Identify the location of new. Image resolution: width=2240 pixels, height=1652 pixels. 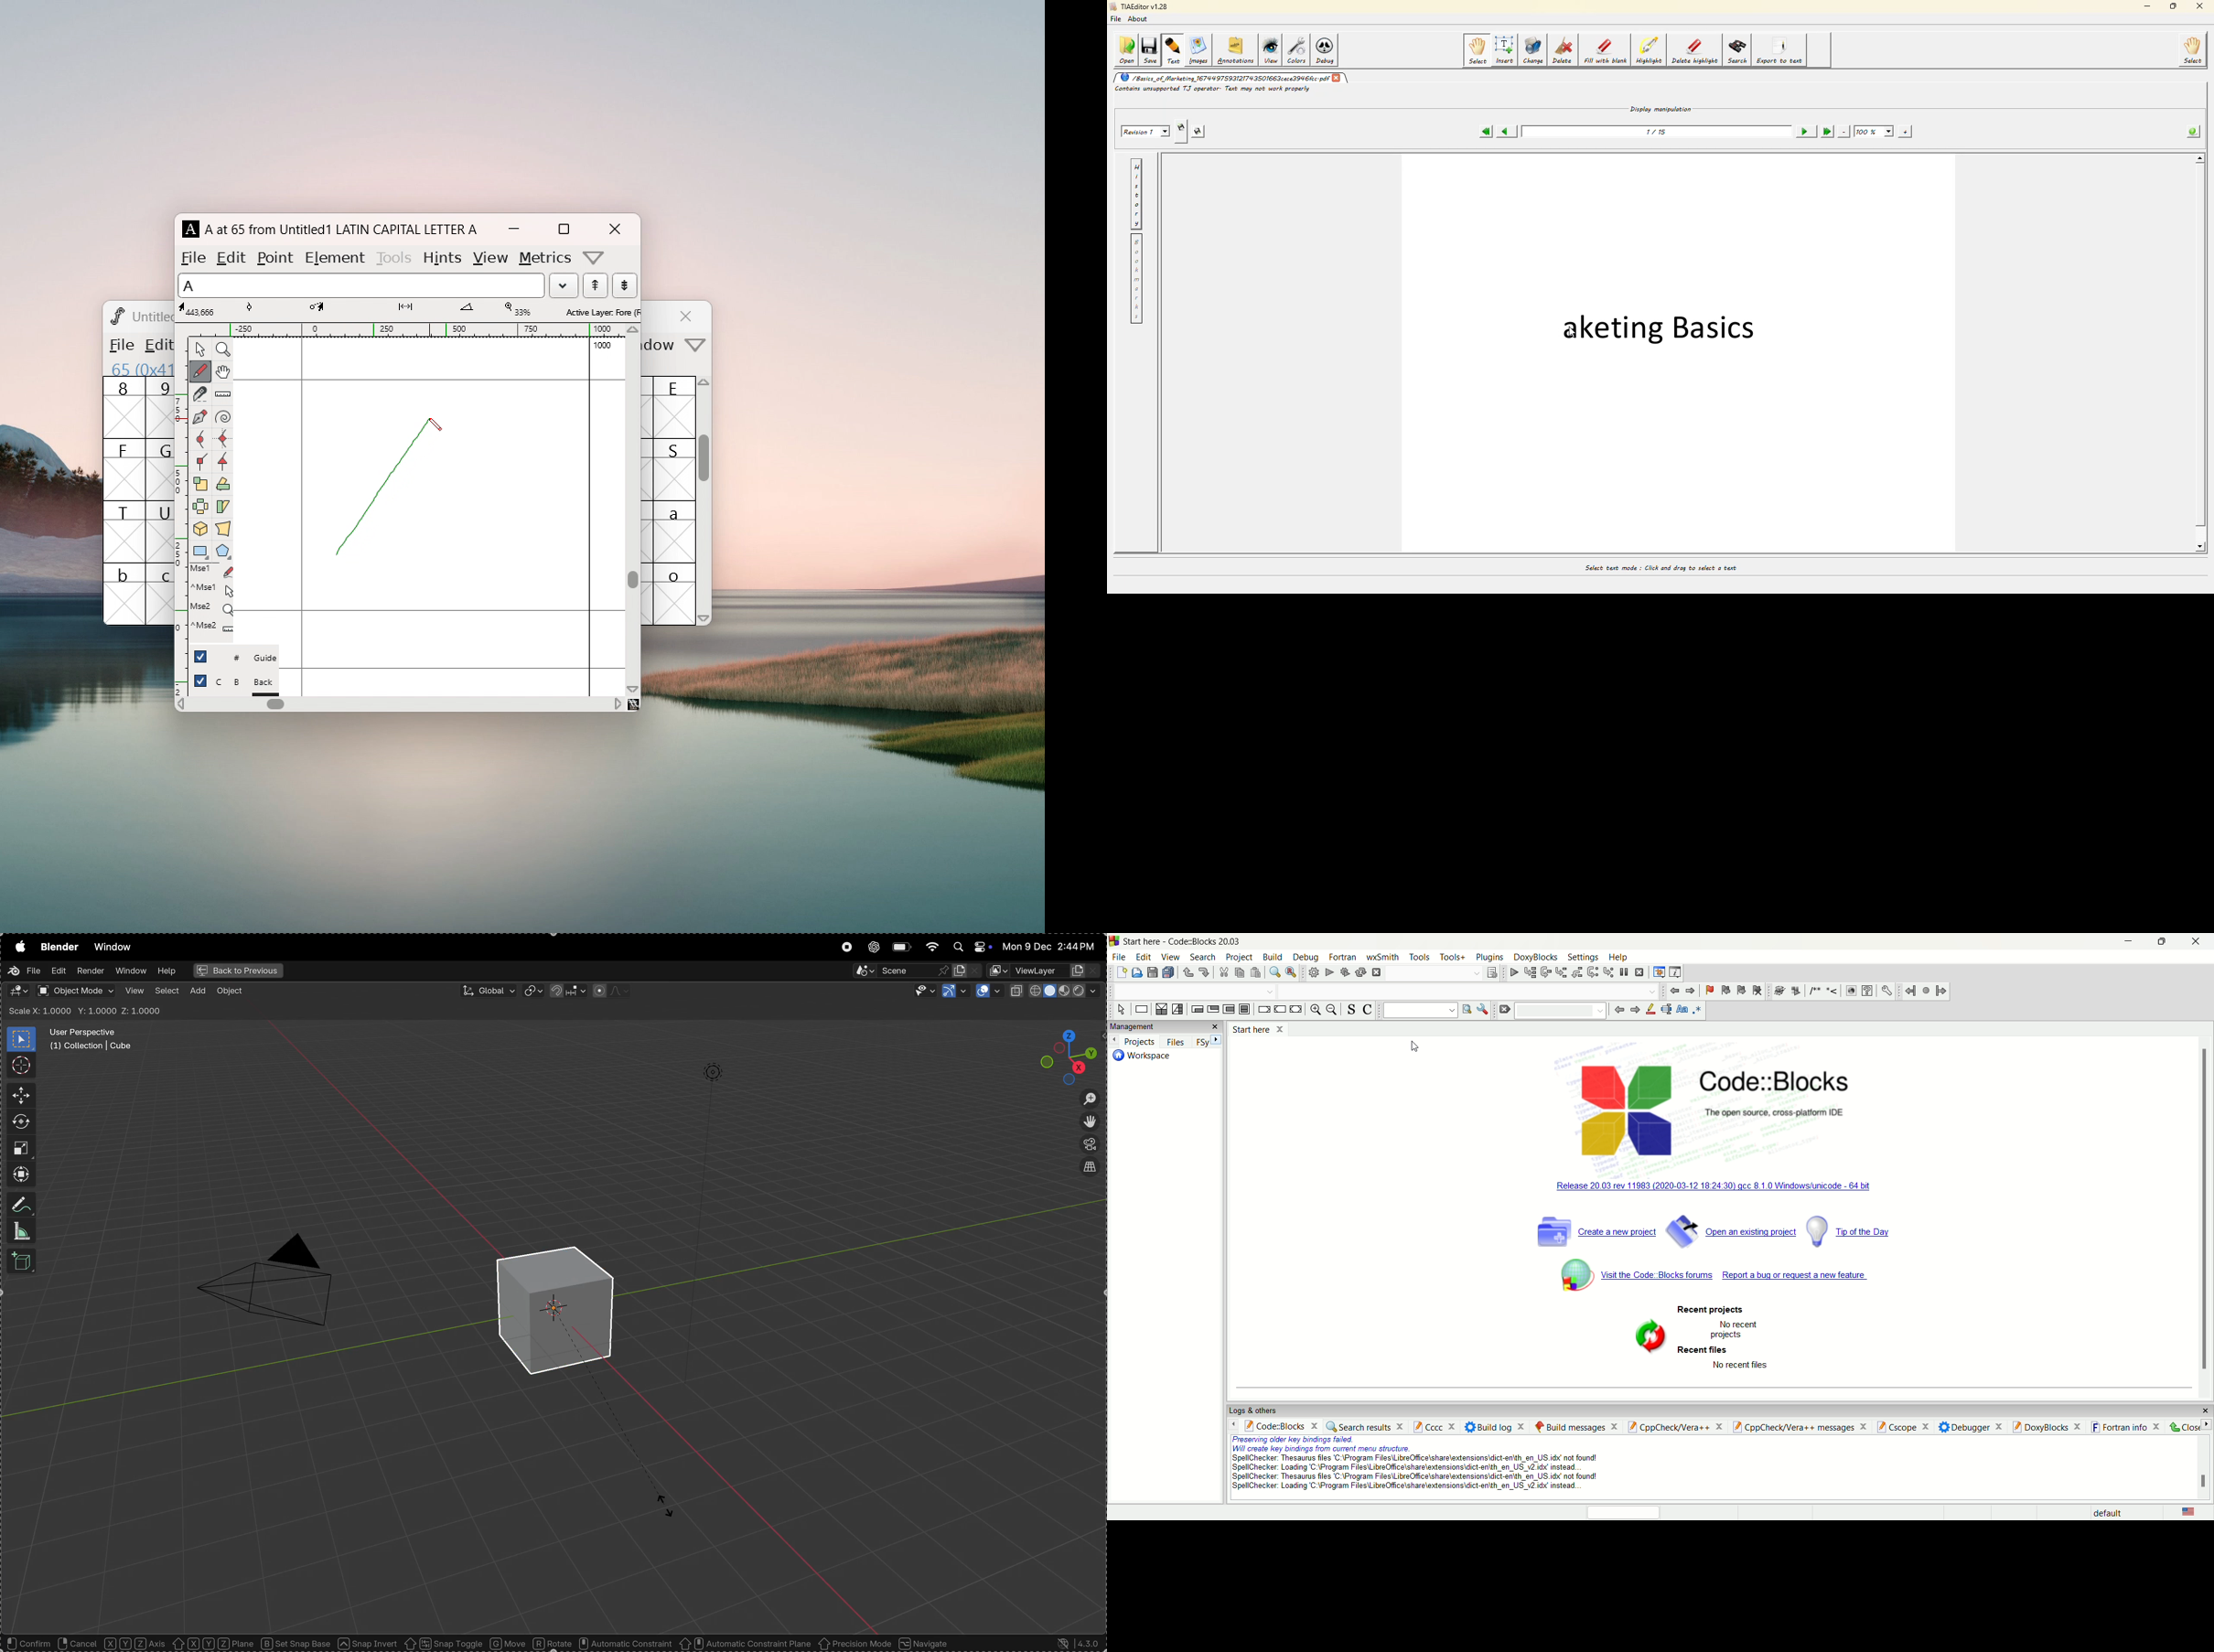
(1121, 972).